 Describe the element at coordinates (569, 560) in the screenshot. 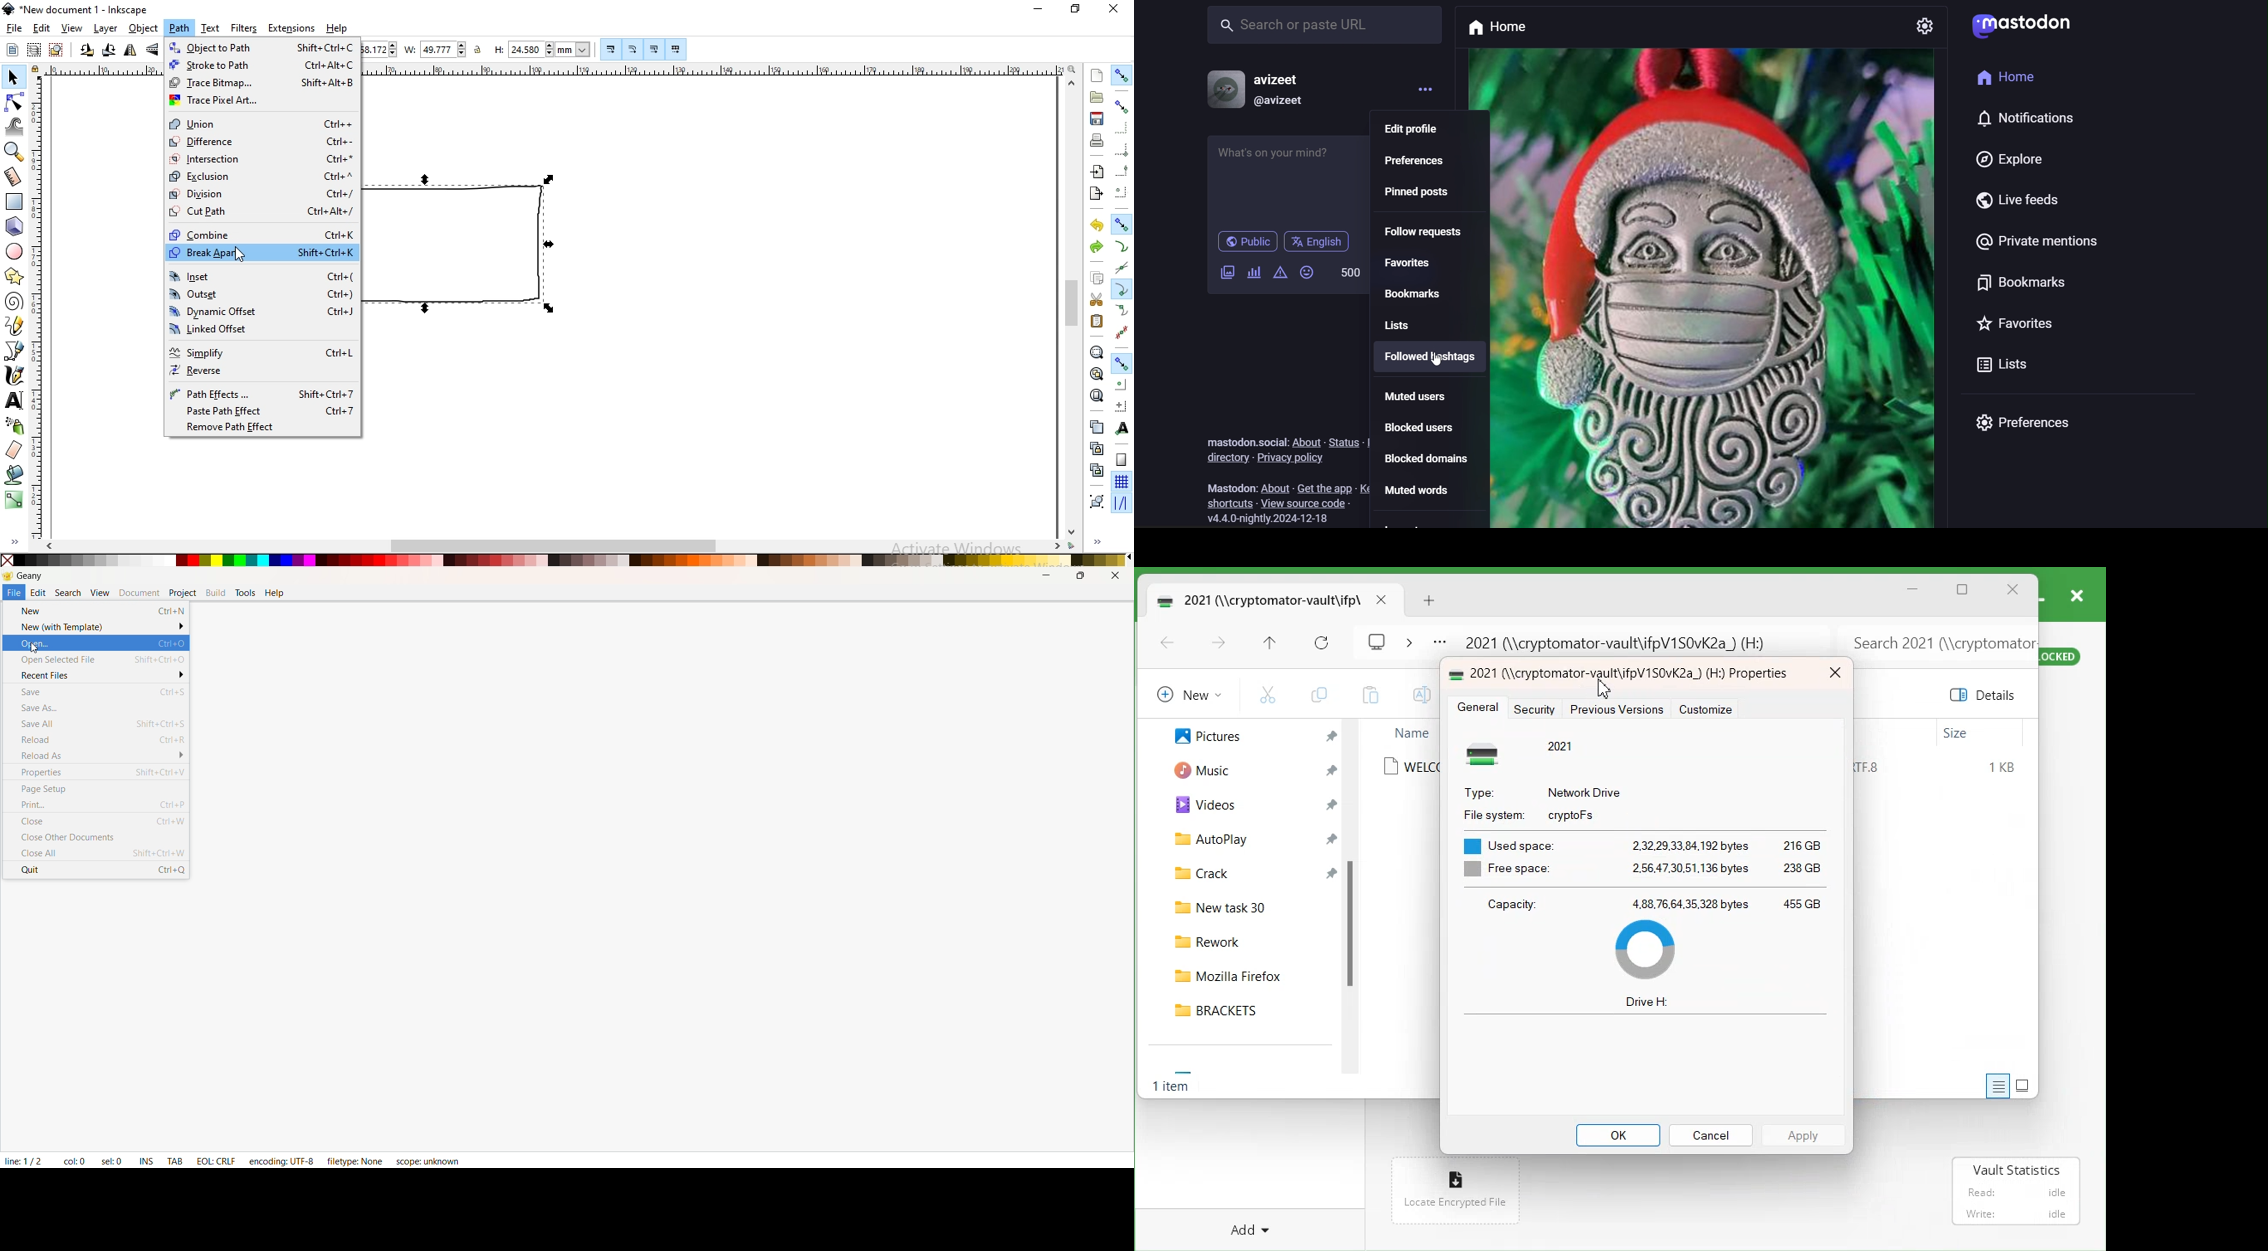

I see ` color` at that location.